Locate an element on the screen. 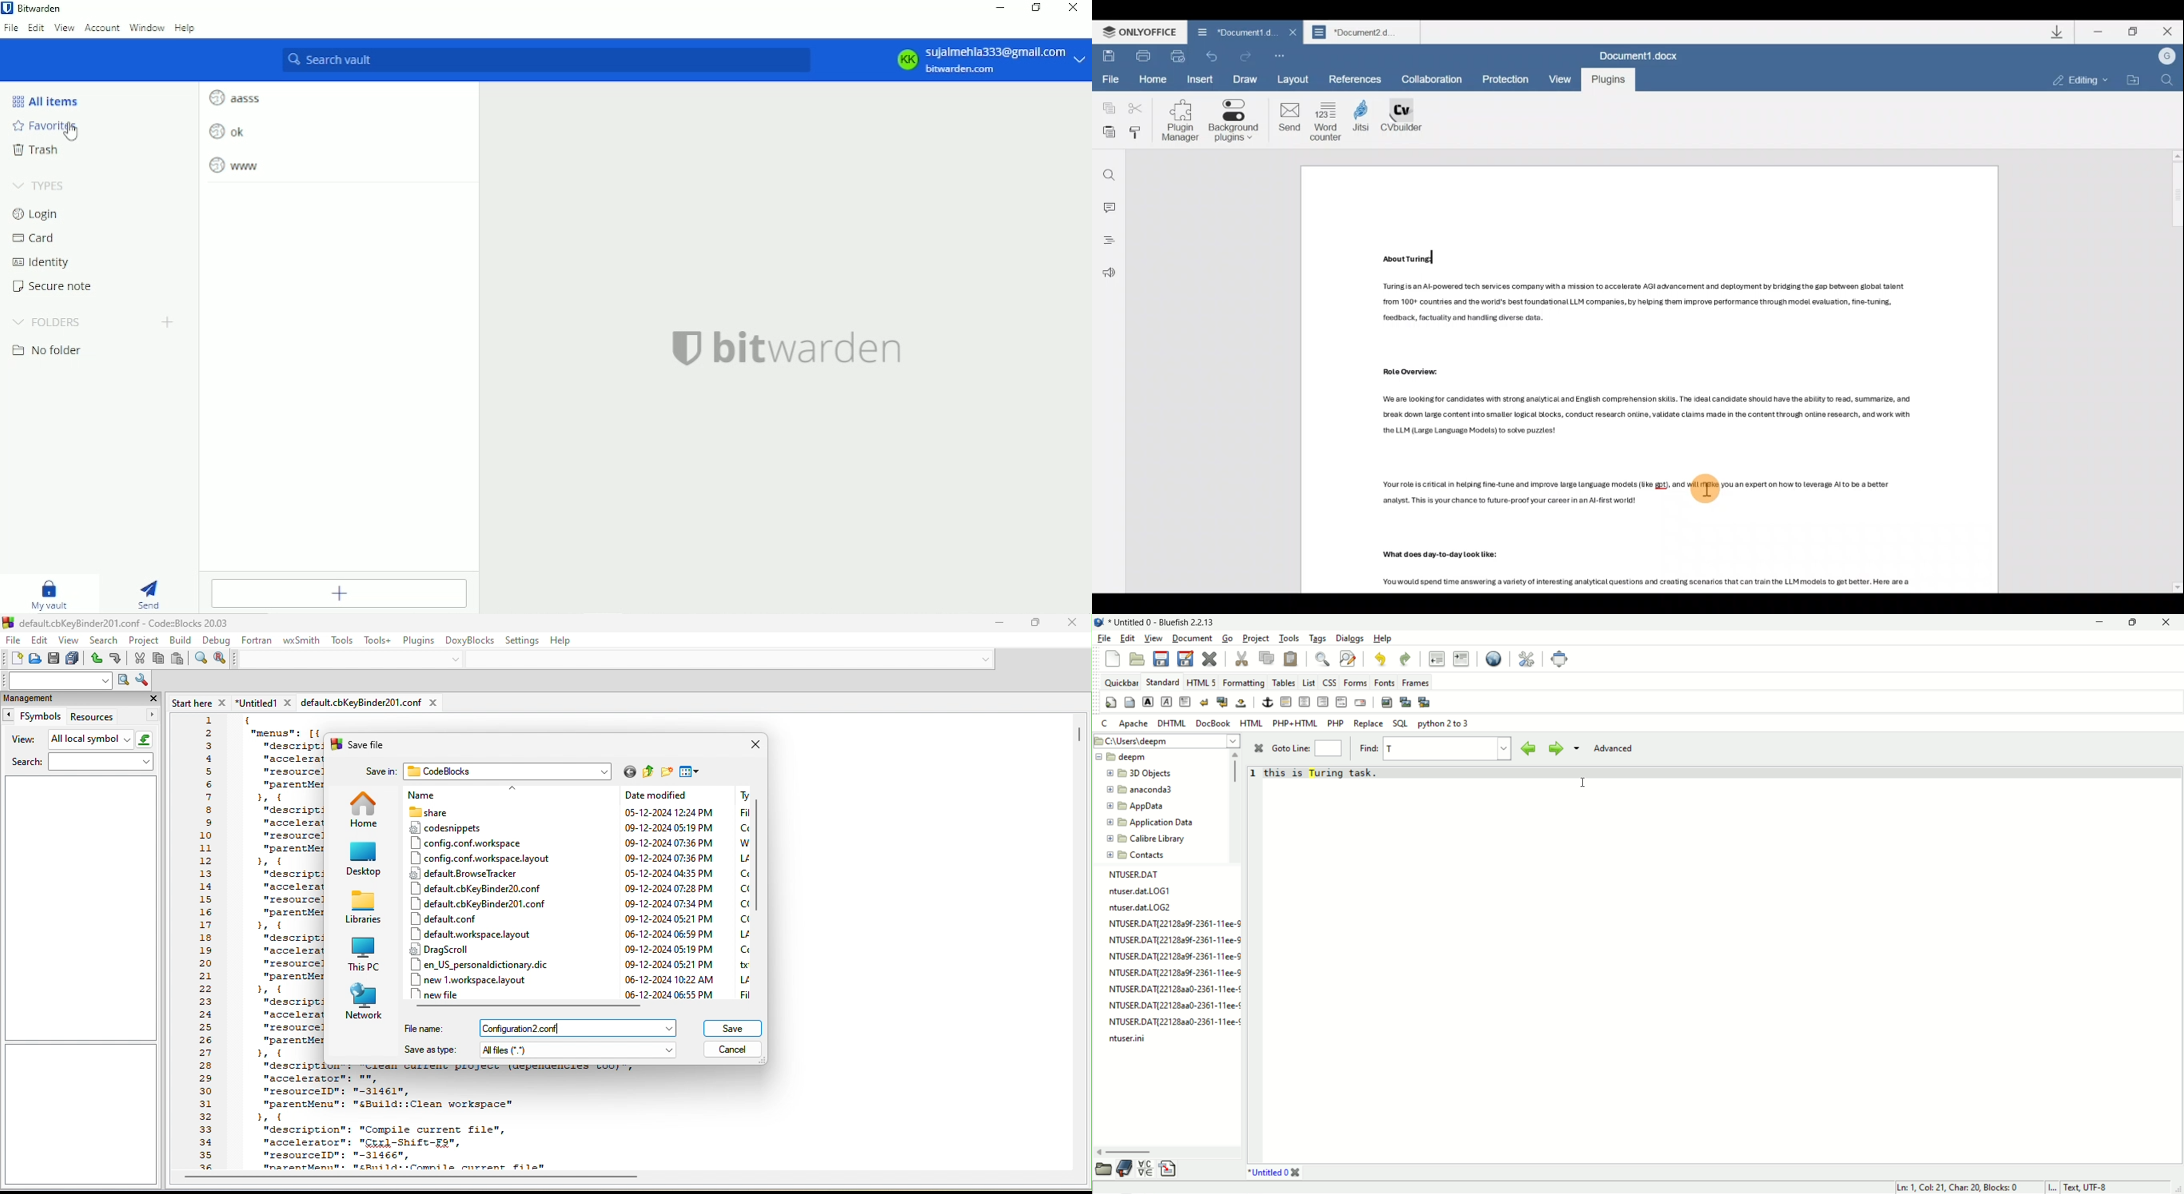  logo is located at coordinates (8, 623).